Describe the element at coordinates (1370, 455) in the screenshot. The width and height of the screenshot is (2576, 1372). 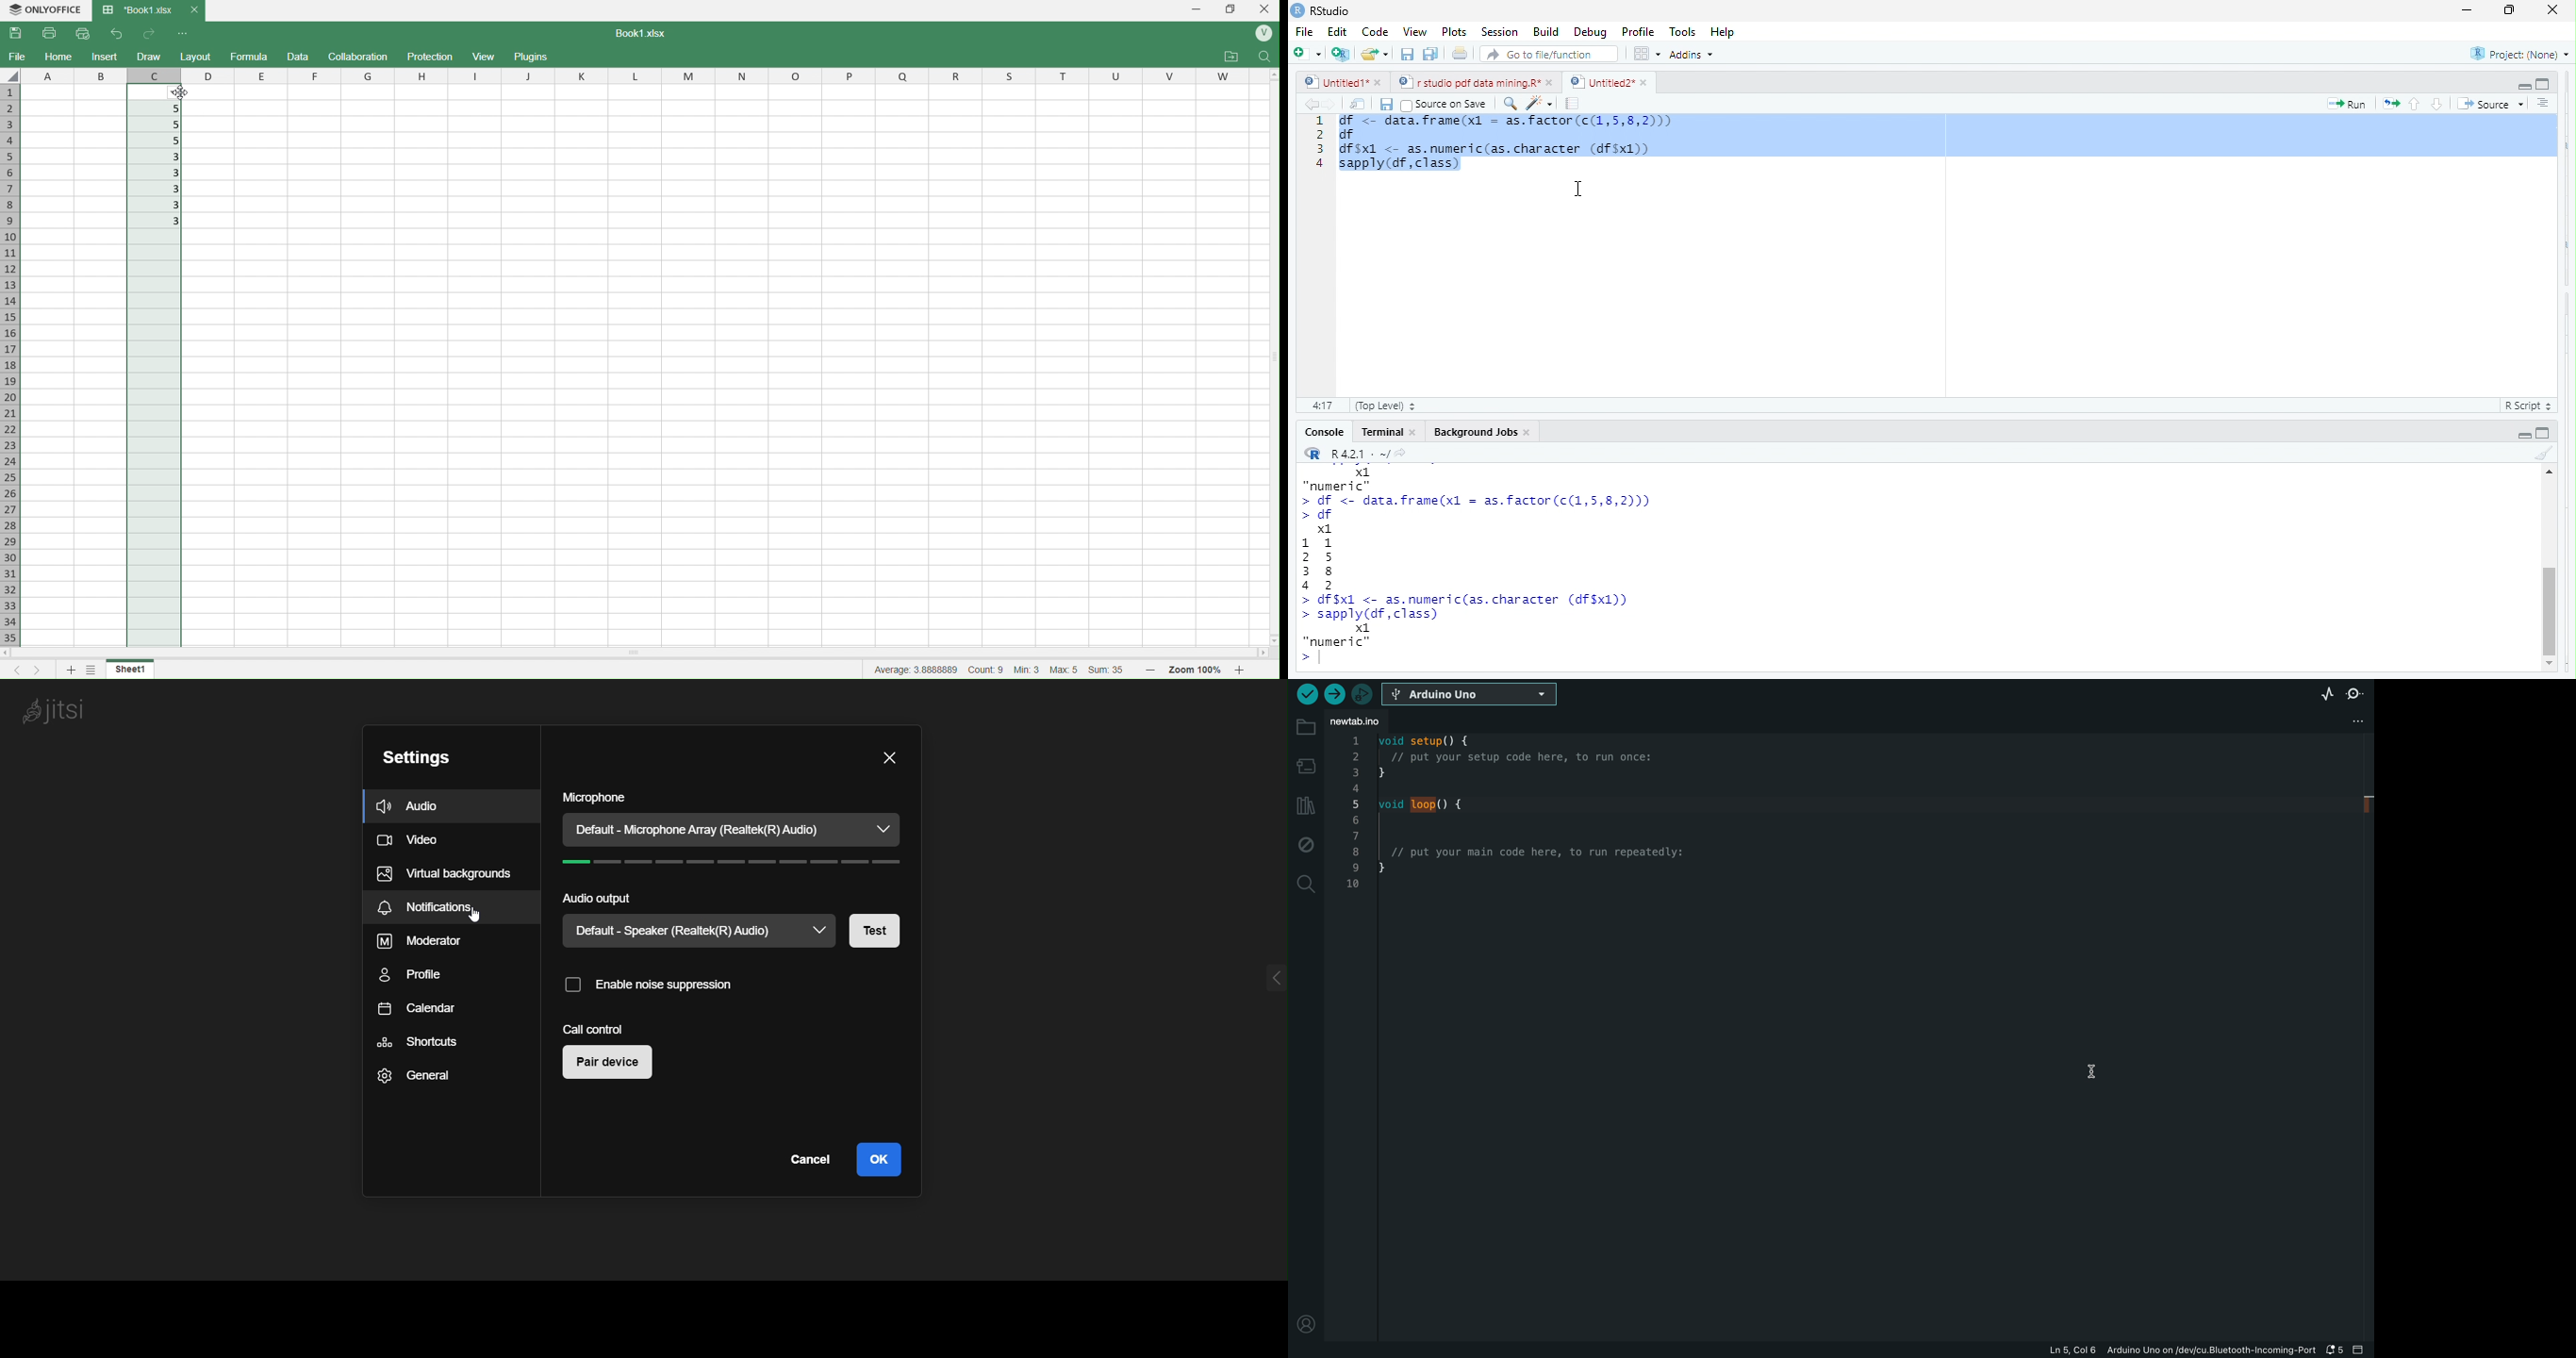
I see `R421: ~/` at that location.